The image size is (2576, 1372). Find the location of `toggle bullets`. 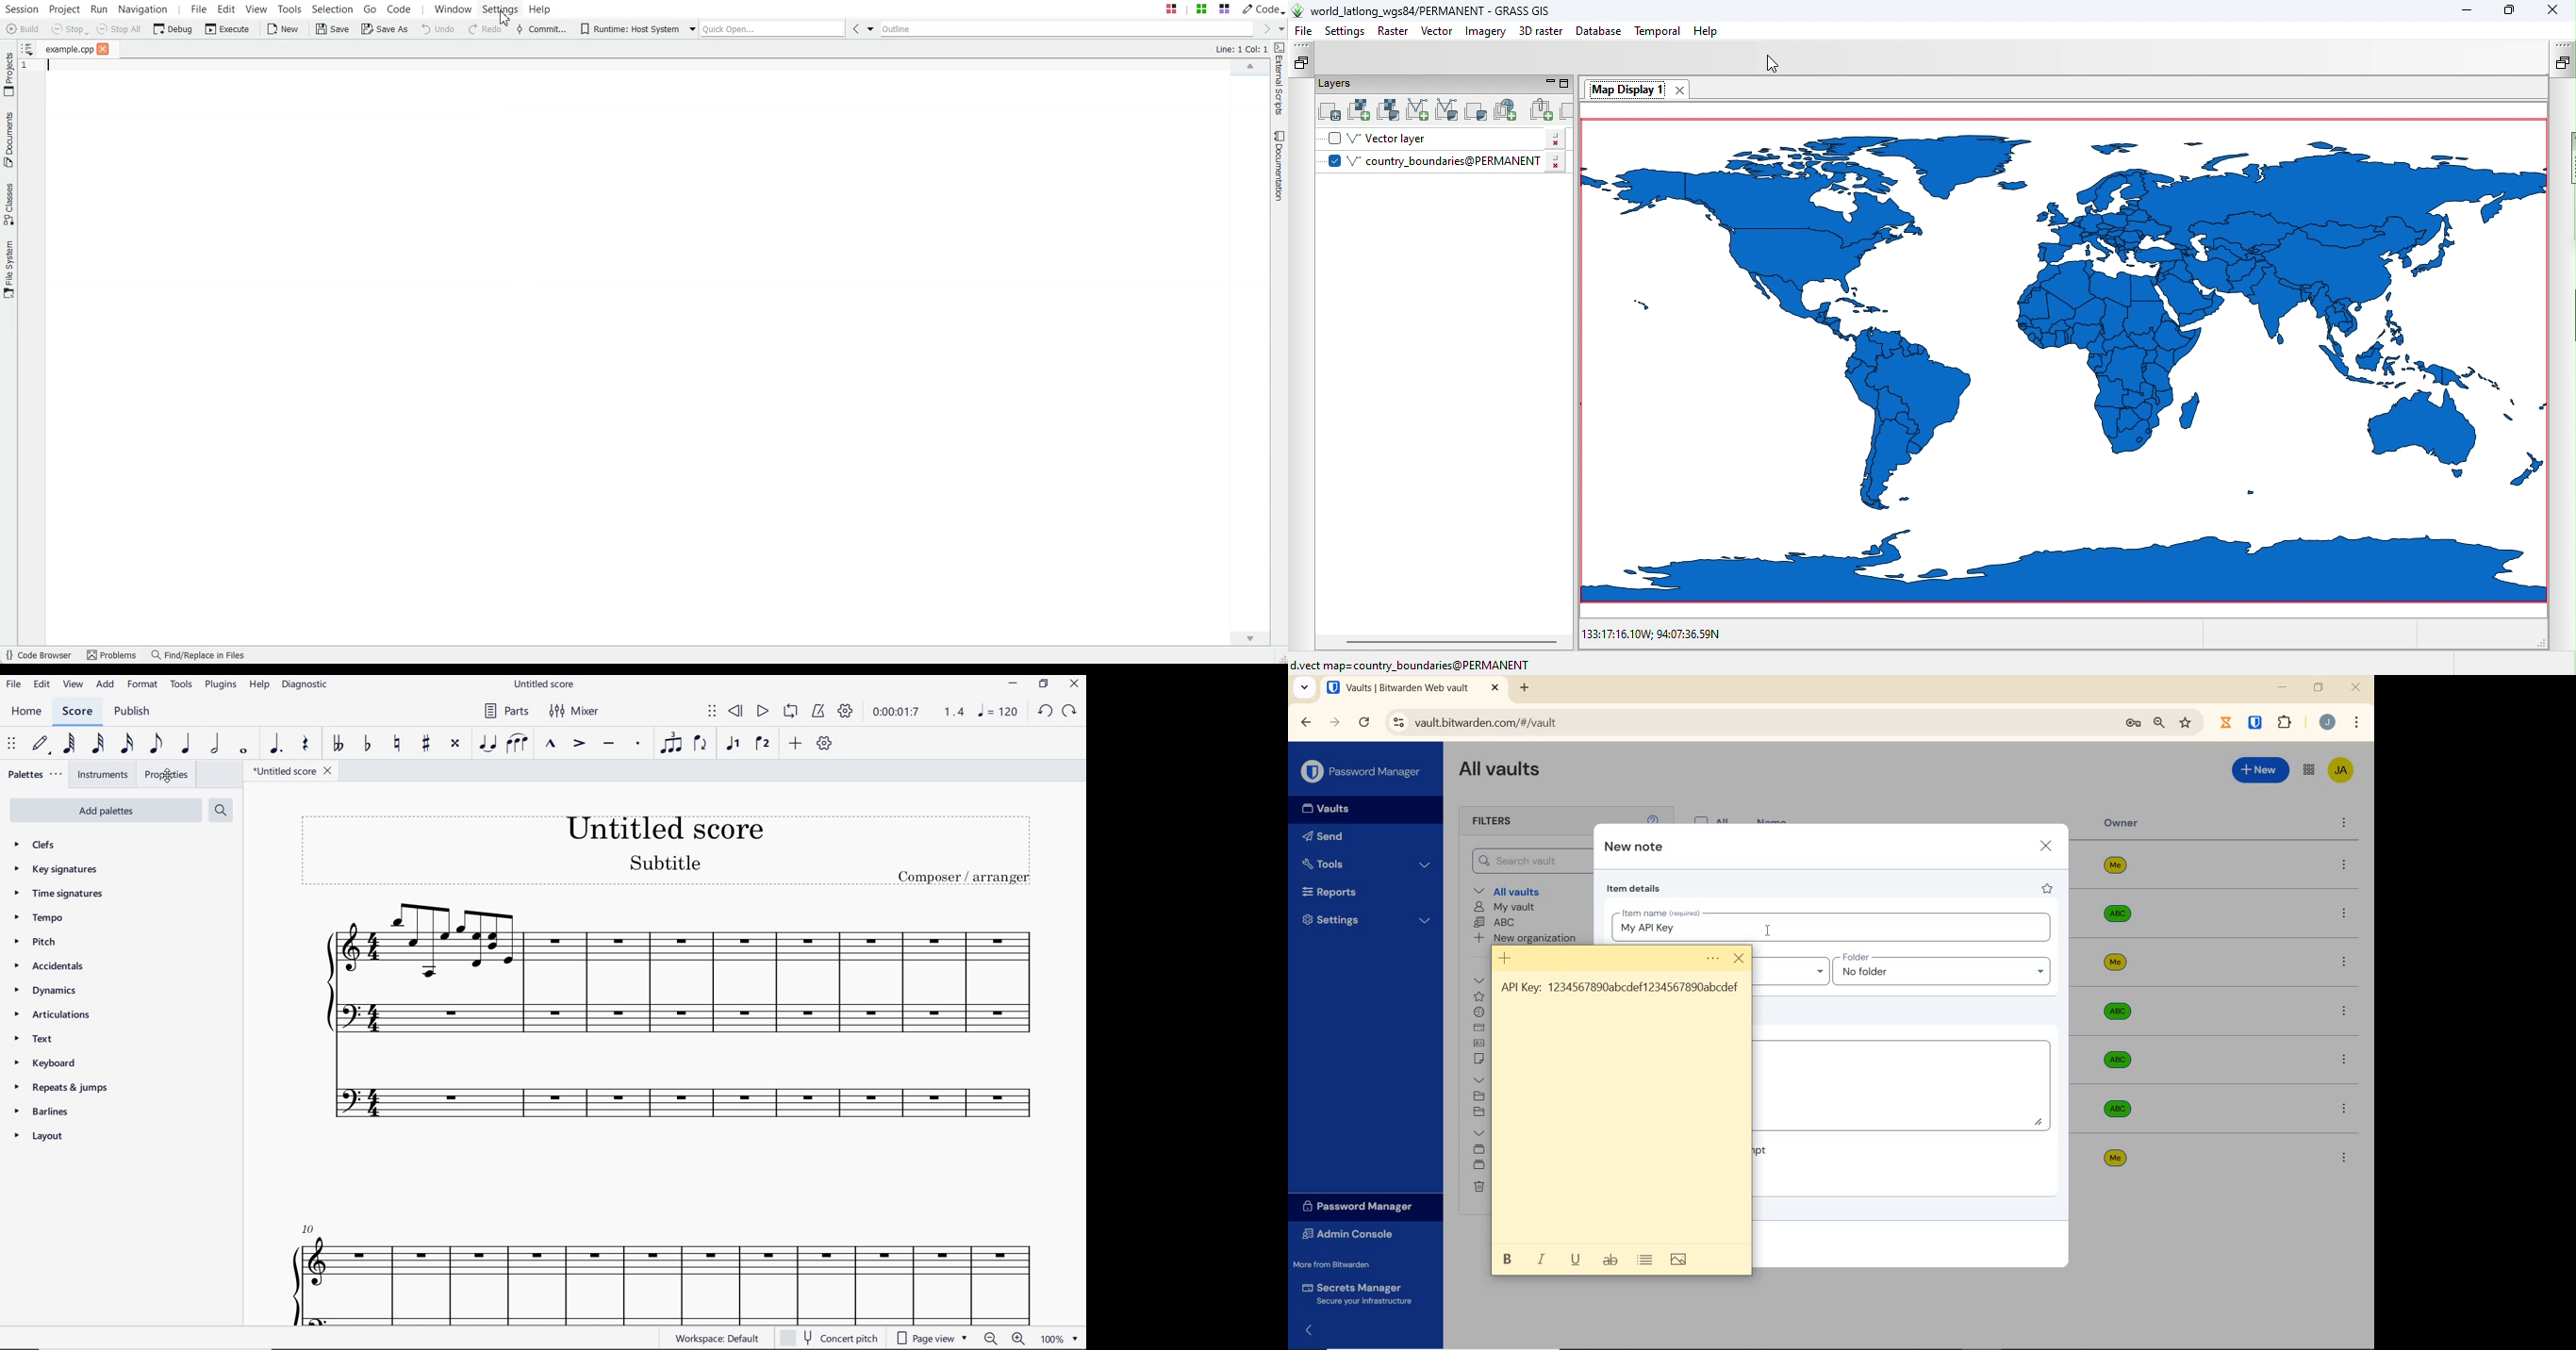

toggle bullets is located at coordinates (1646, 1259).